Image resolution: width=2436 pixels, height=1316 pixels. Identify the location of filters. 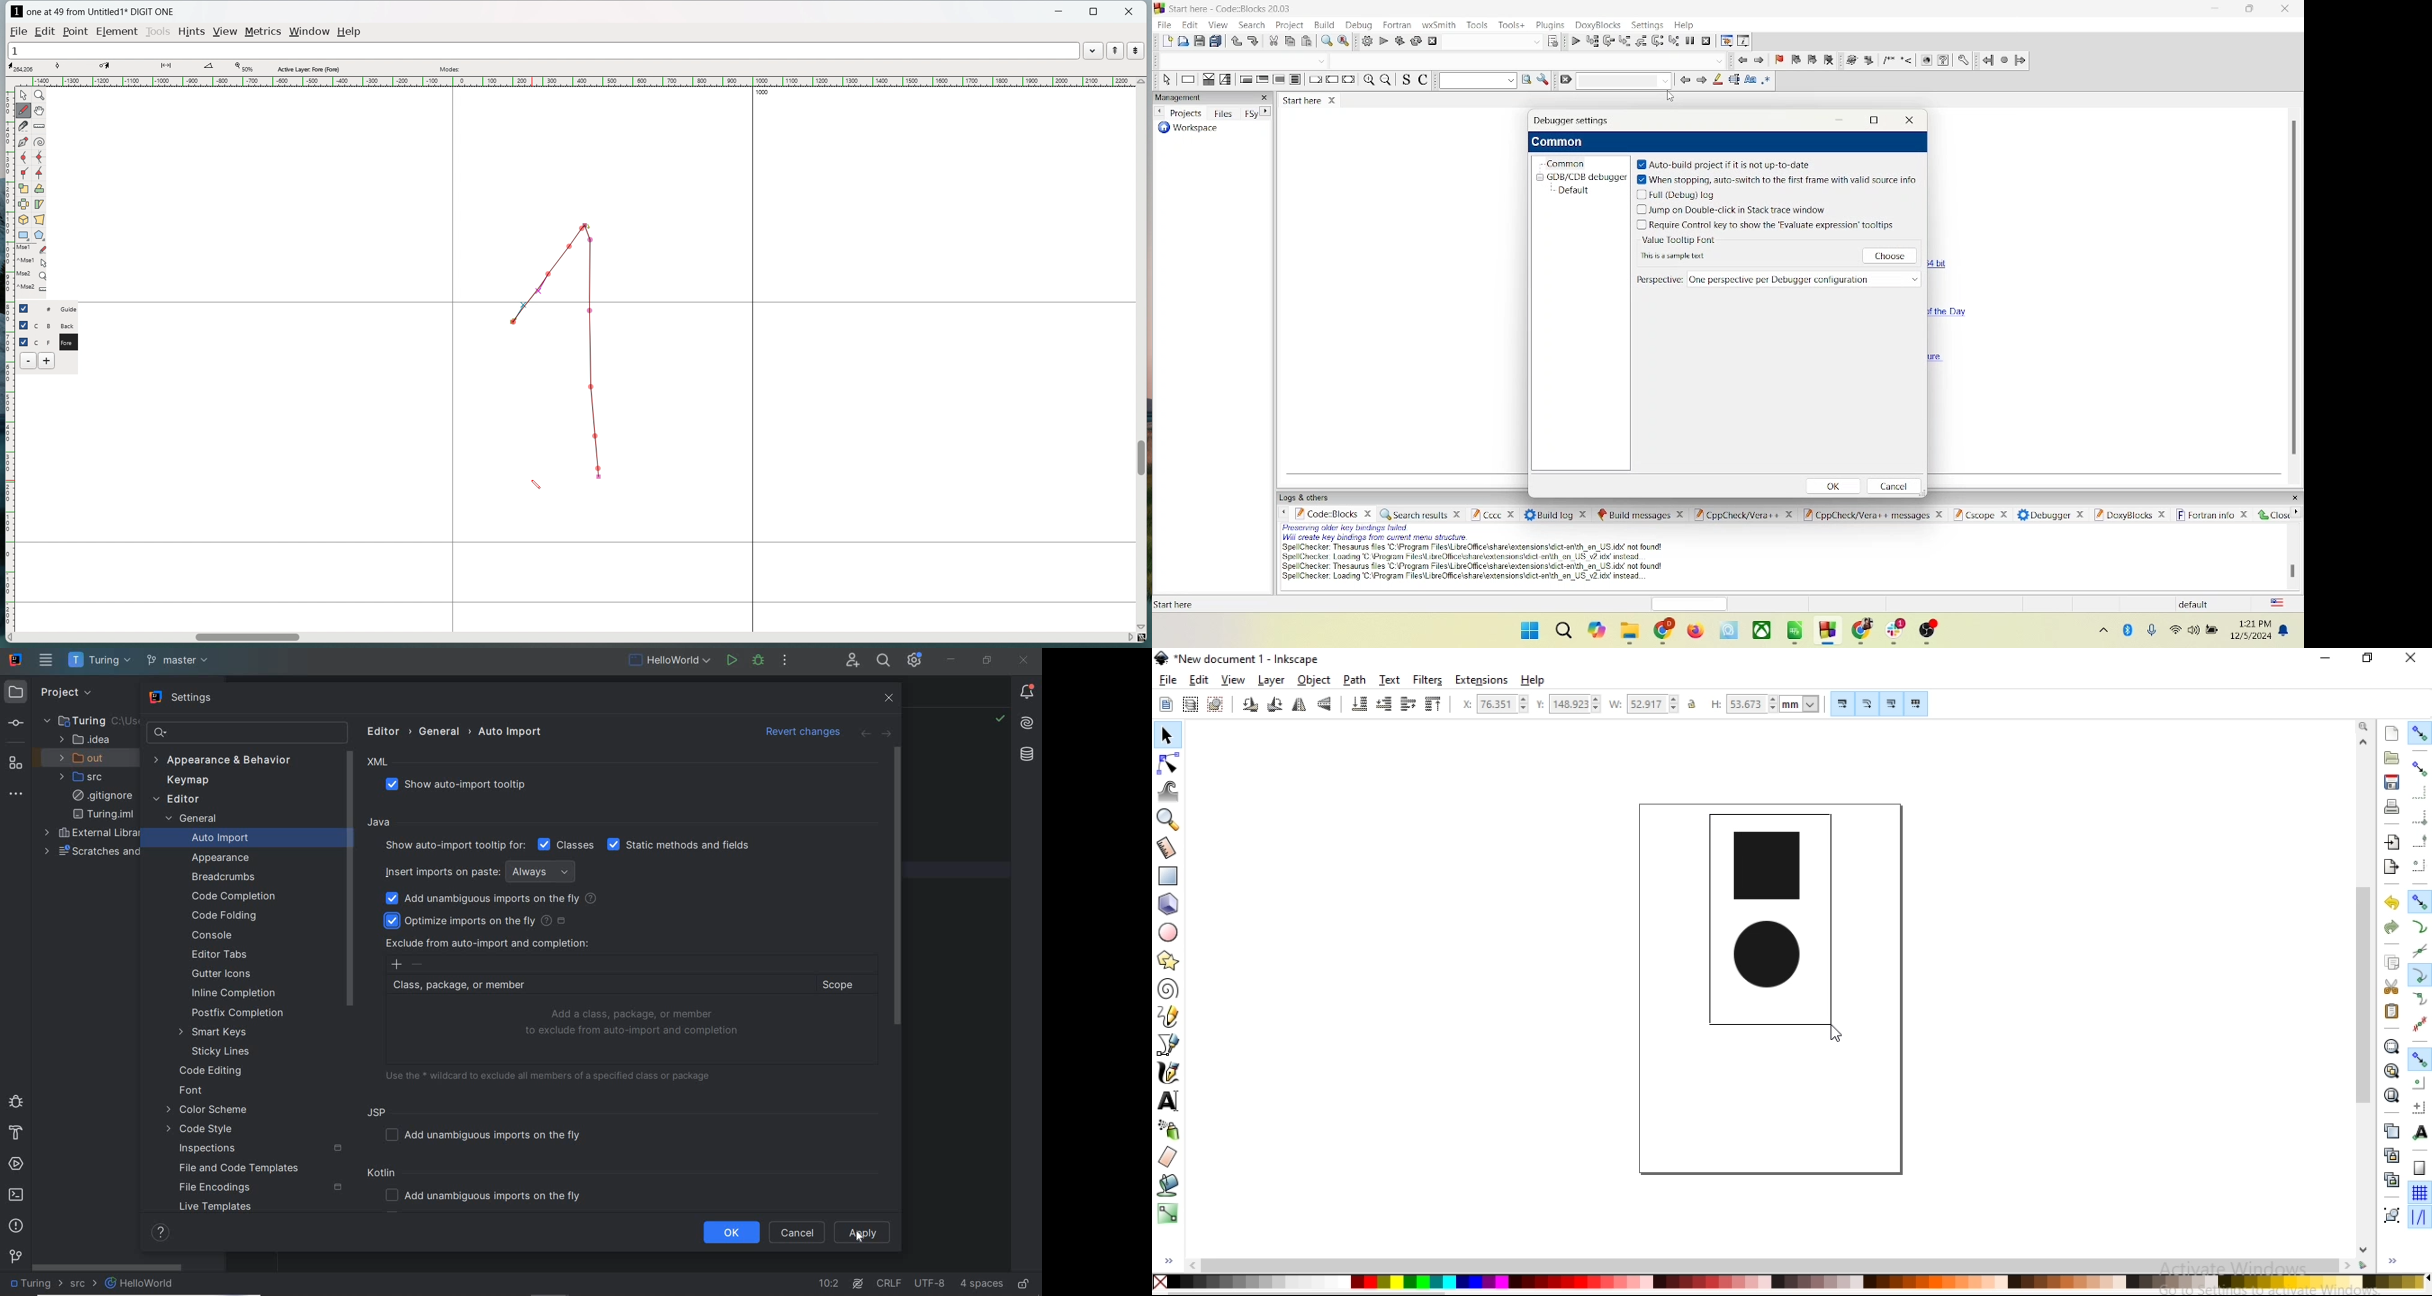
(1428, 679).